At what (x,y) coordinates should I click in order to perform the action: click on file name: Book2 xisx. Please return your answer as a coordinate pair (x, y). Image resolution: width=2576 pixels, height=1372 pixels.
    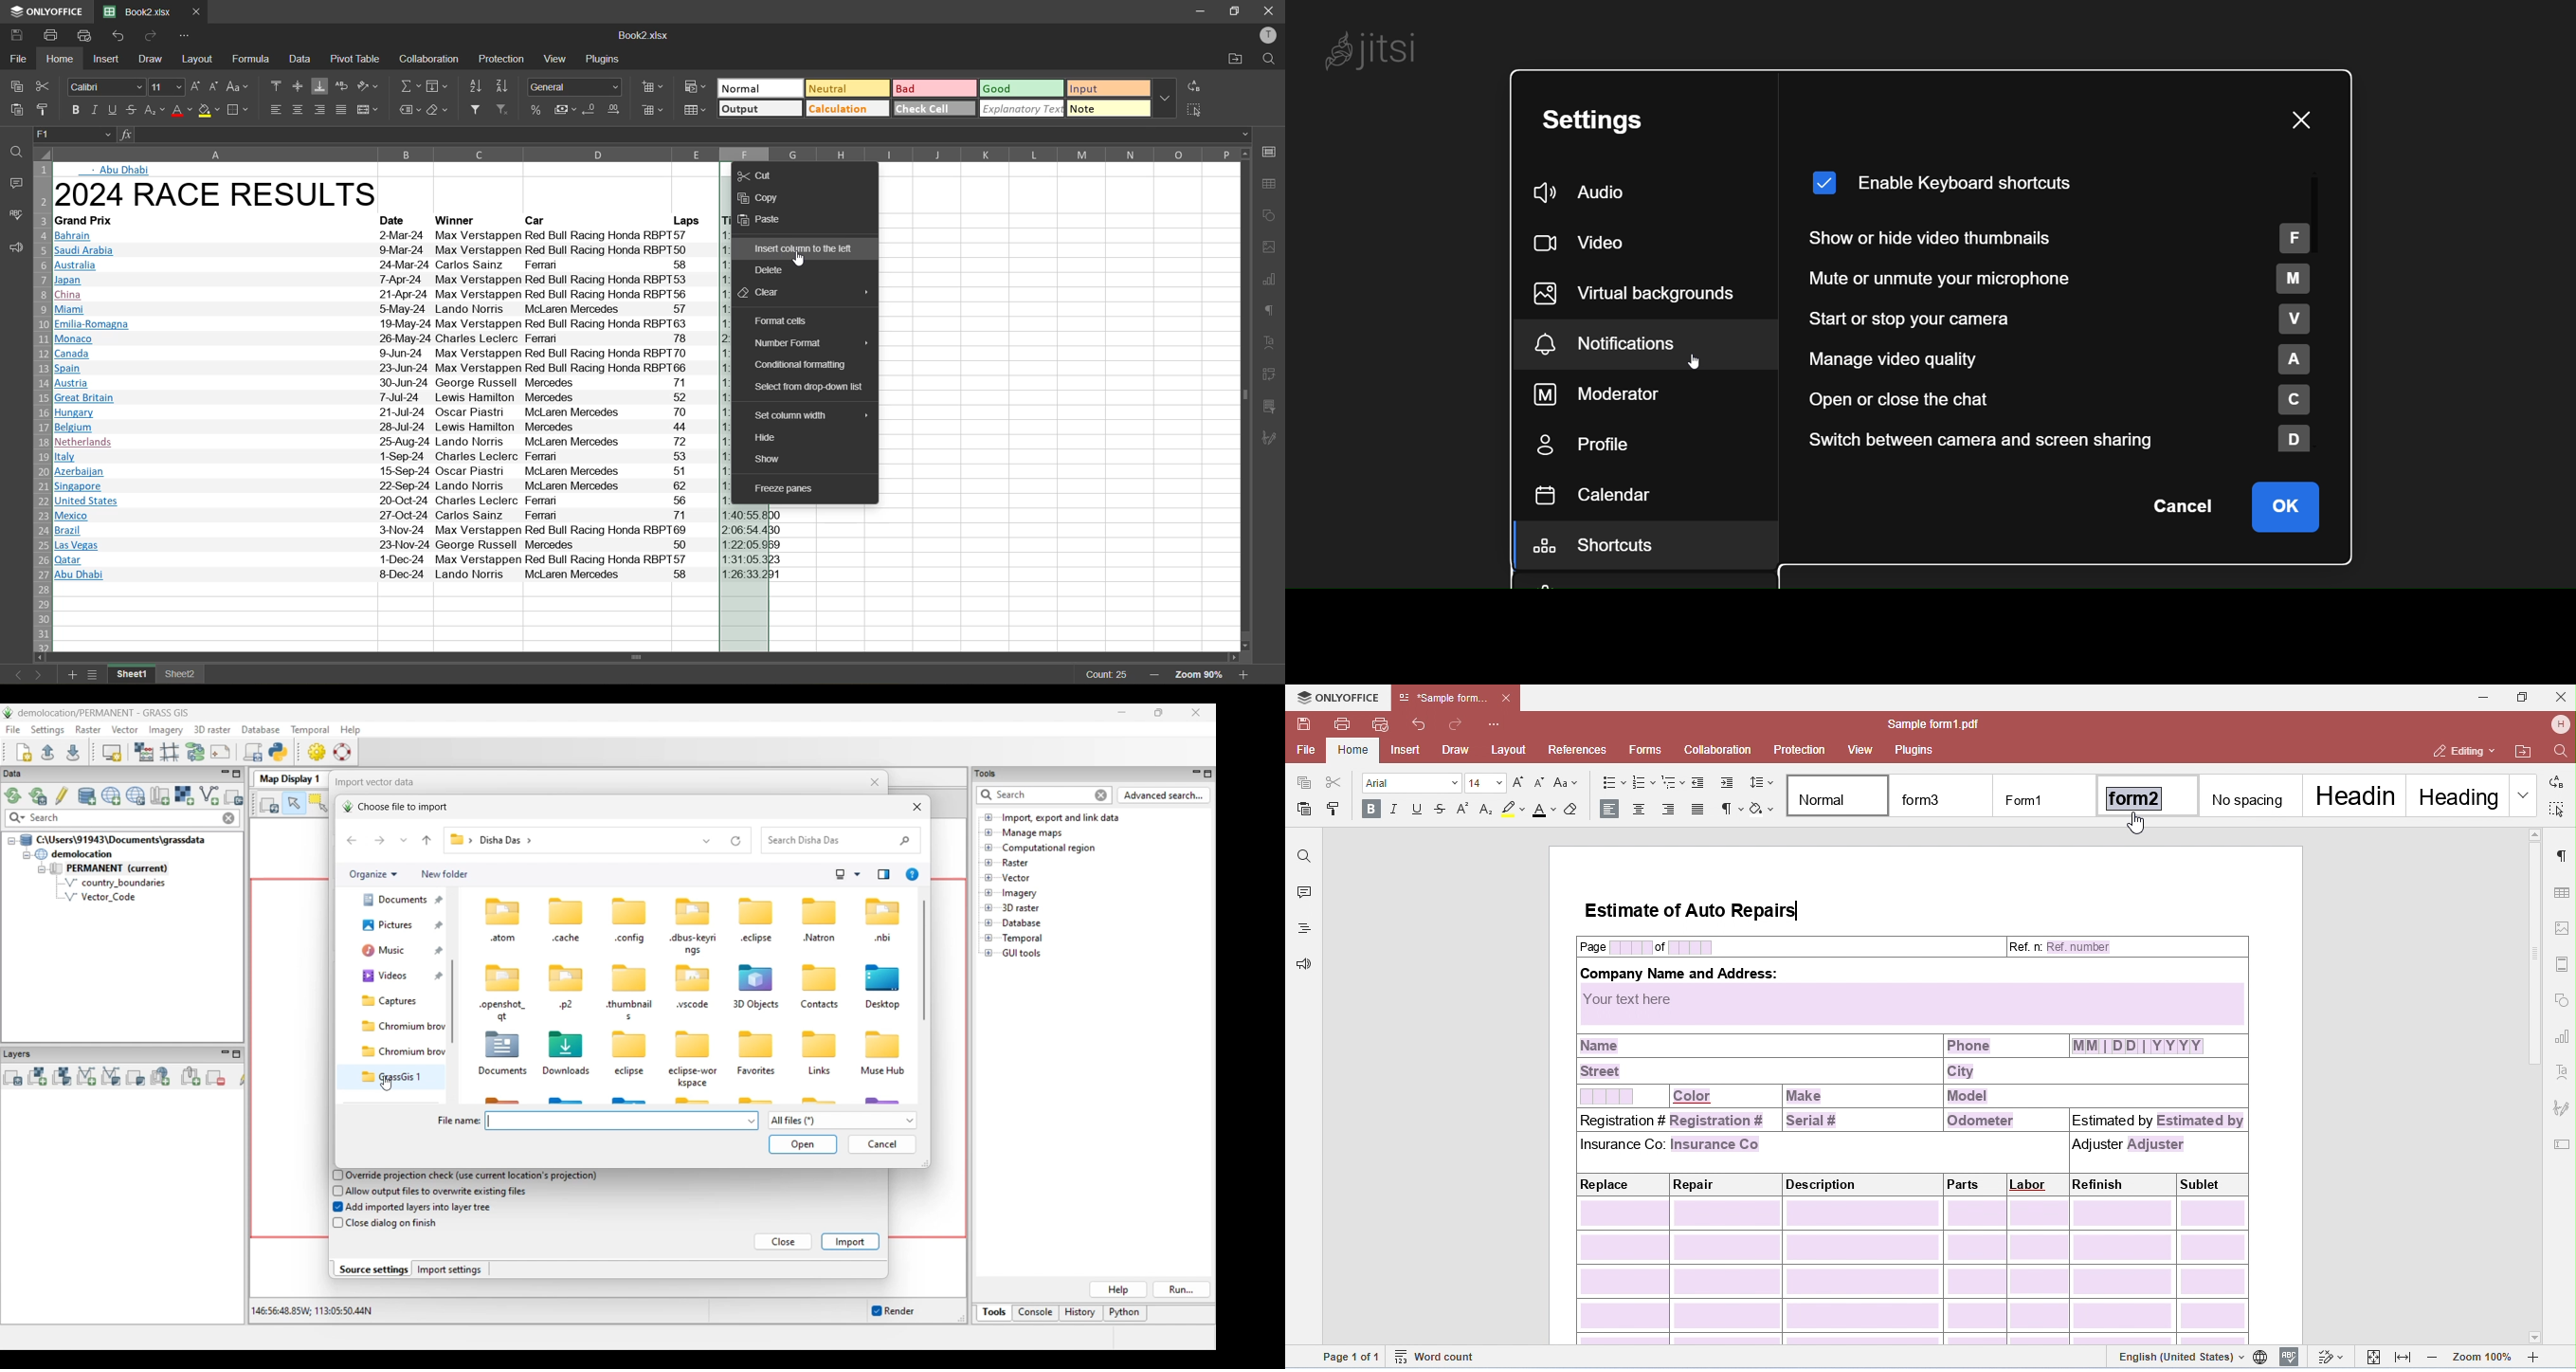
    Looking at the image, I should click on (136, 12).